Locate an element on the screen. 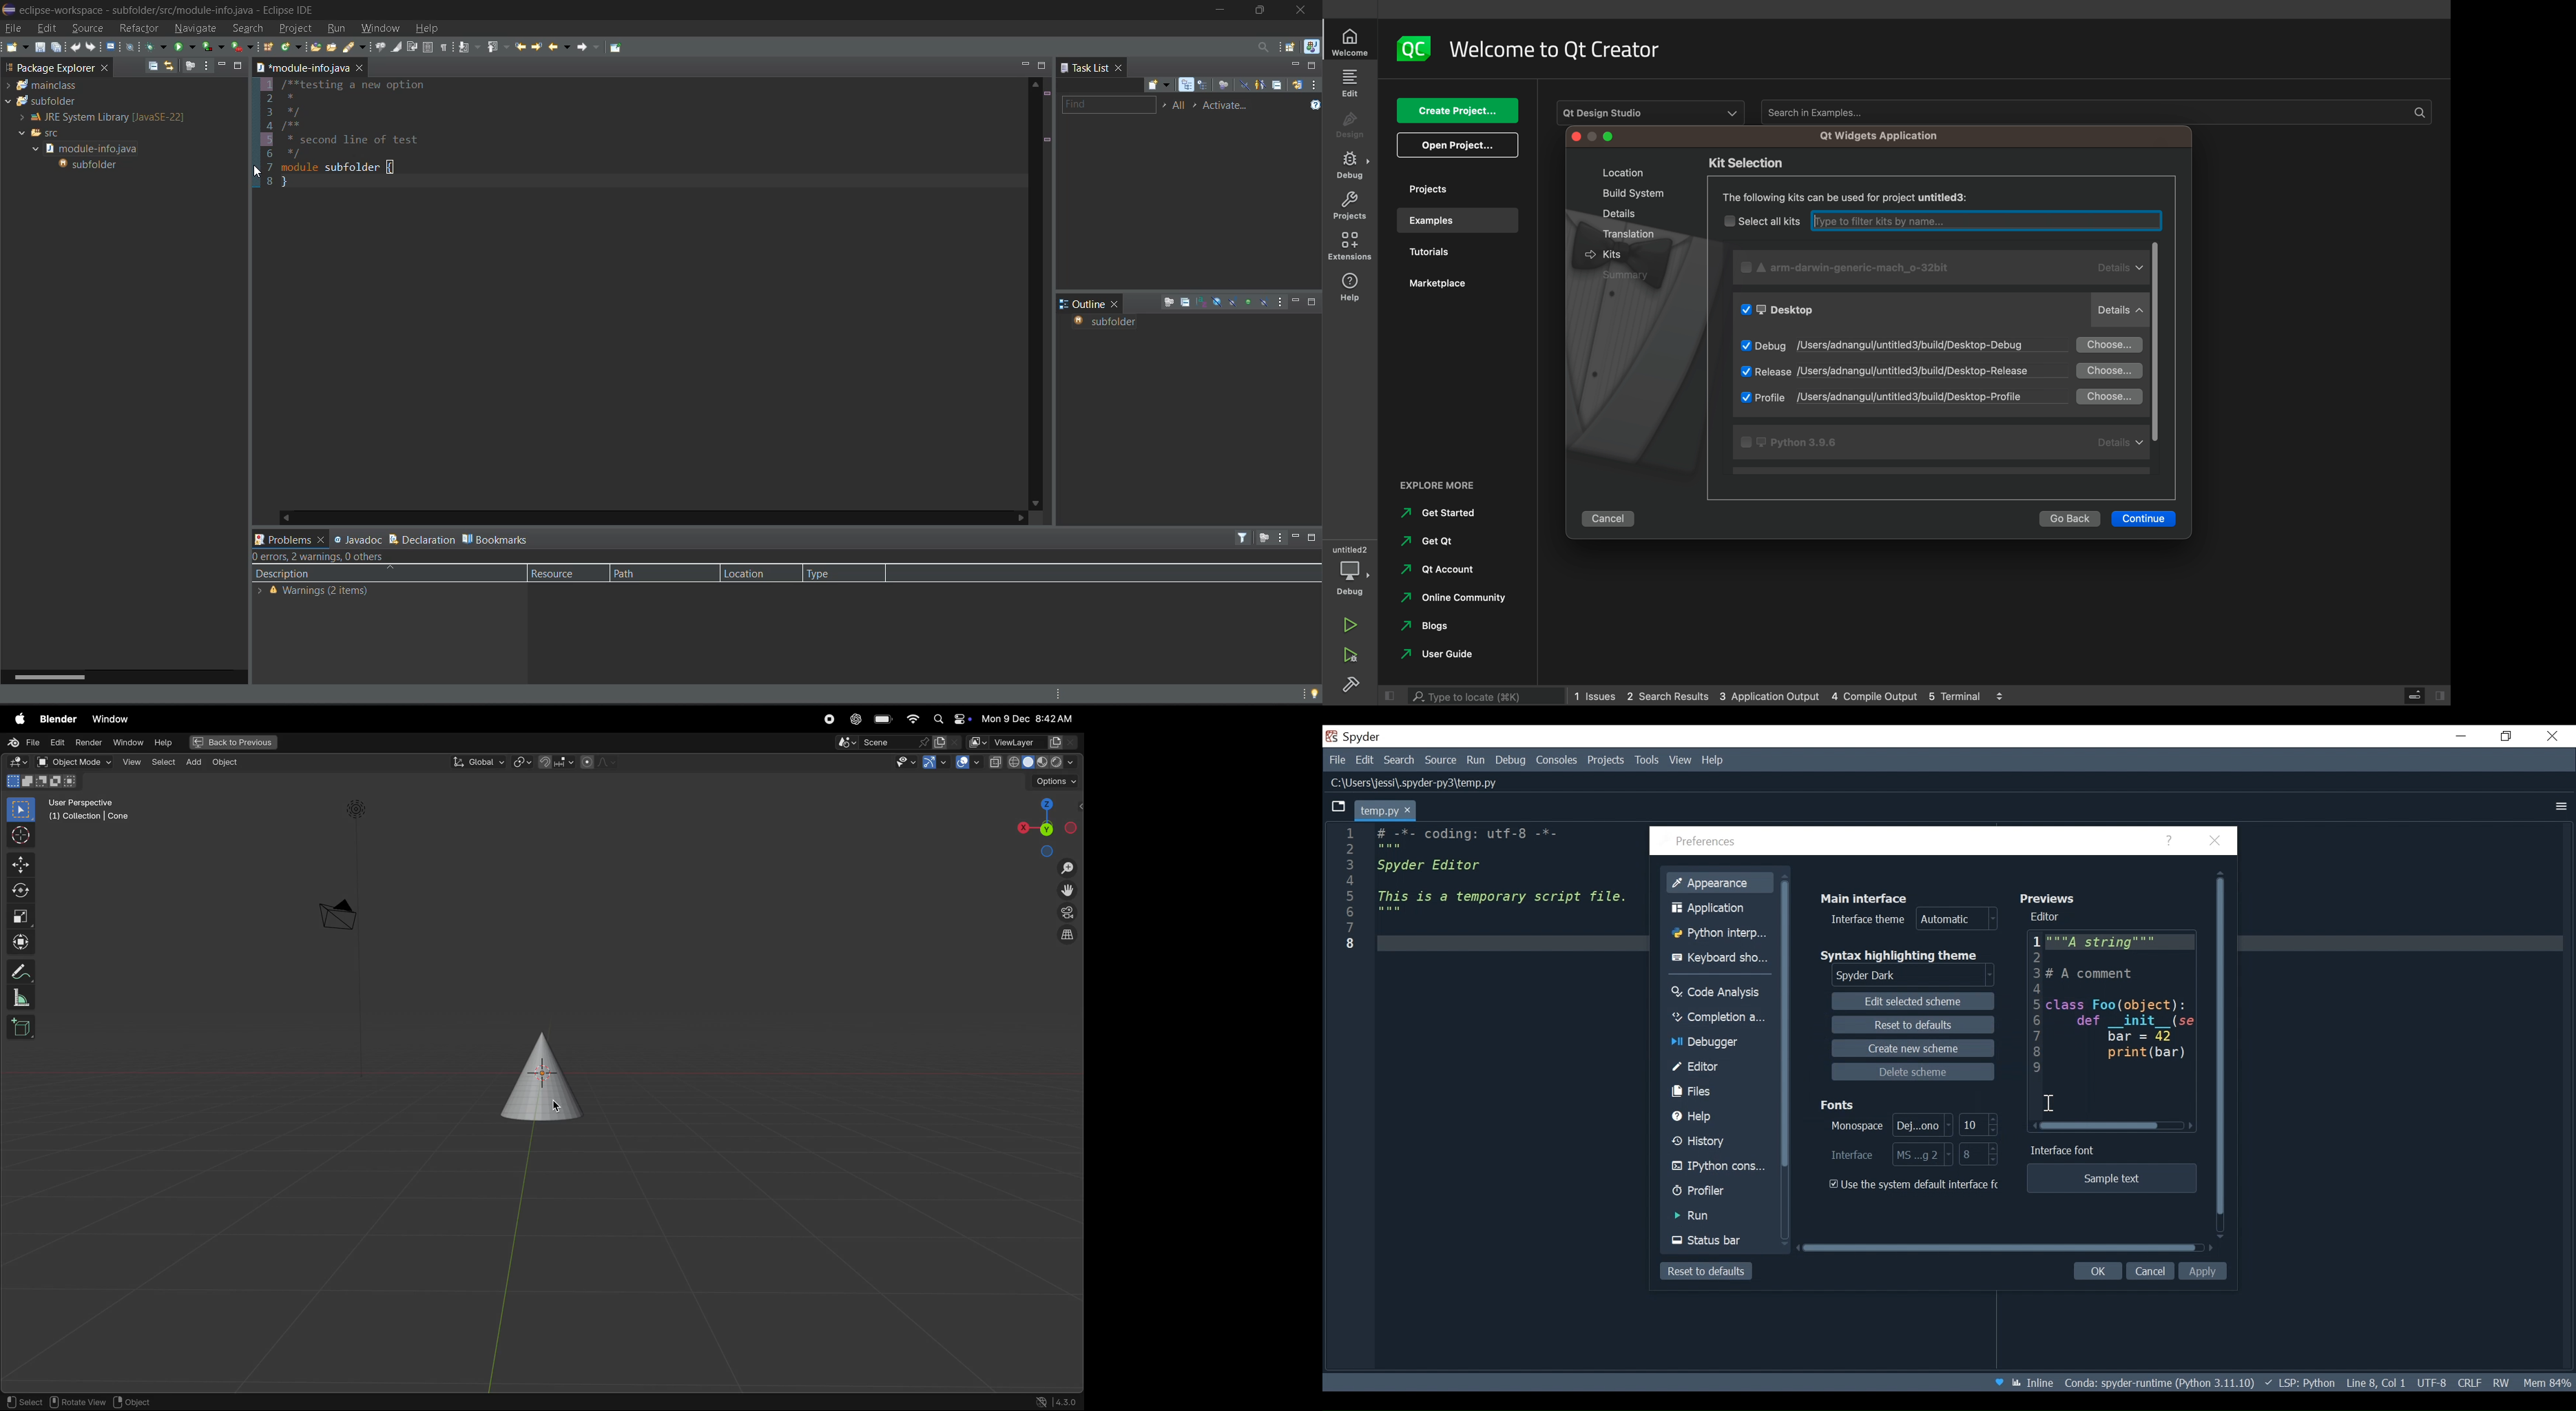  src is located at coordinates (41, 132).